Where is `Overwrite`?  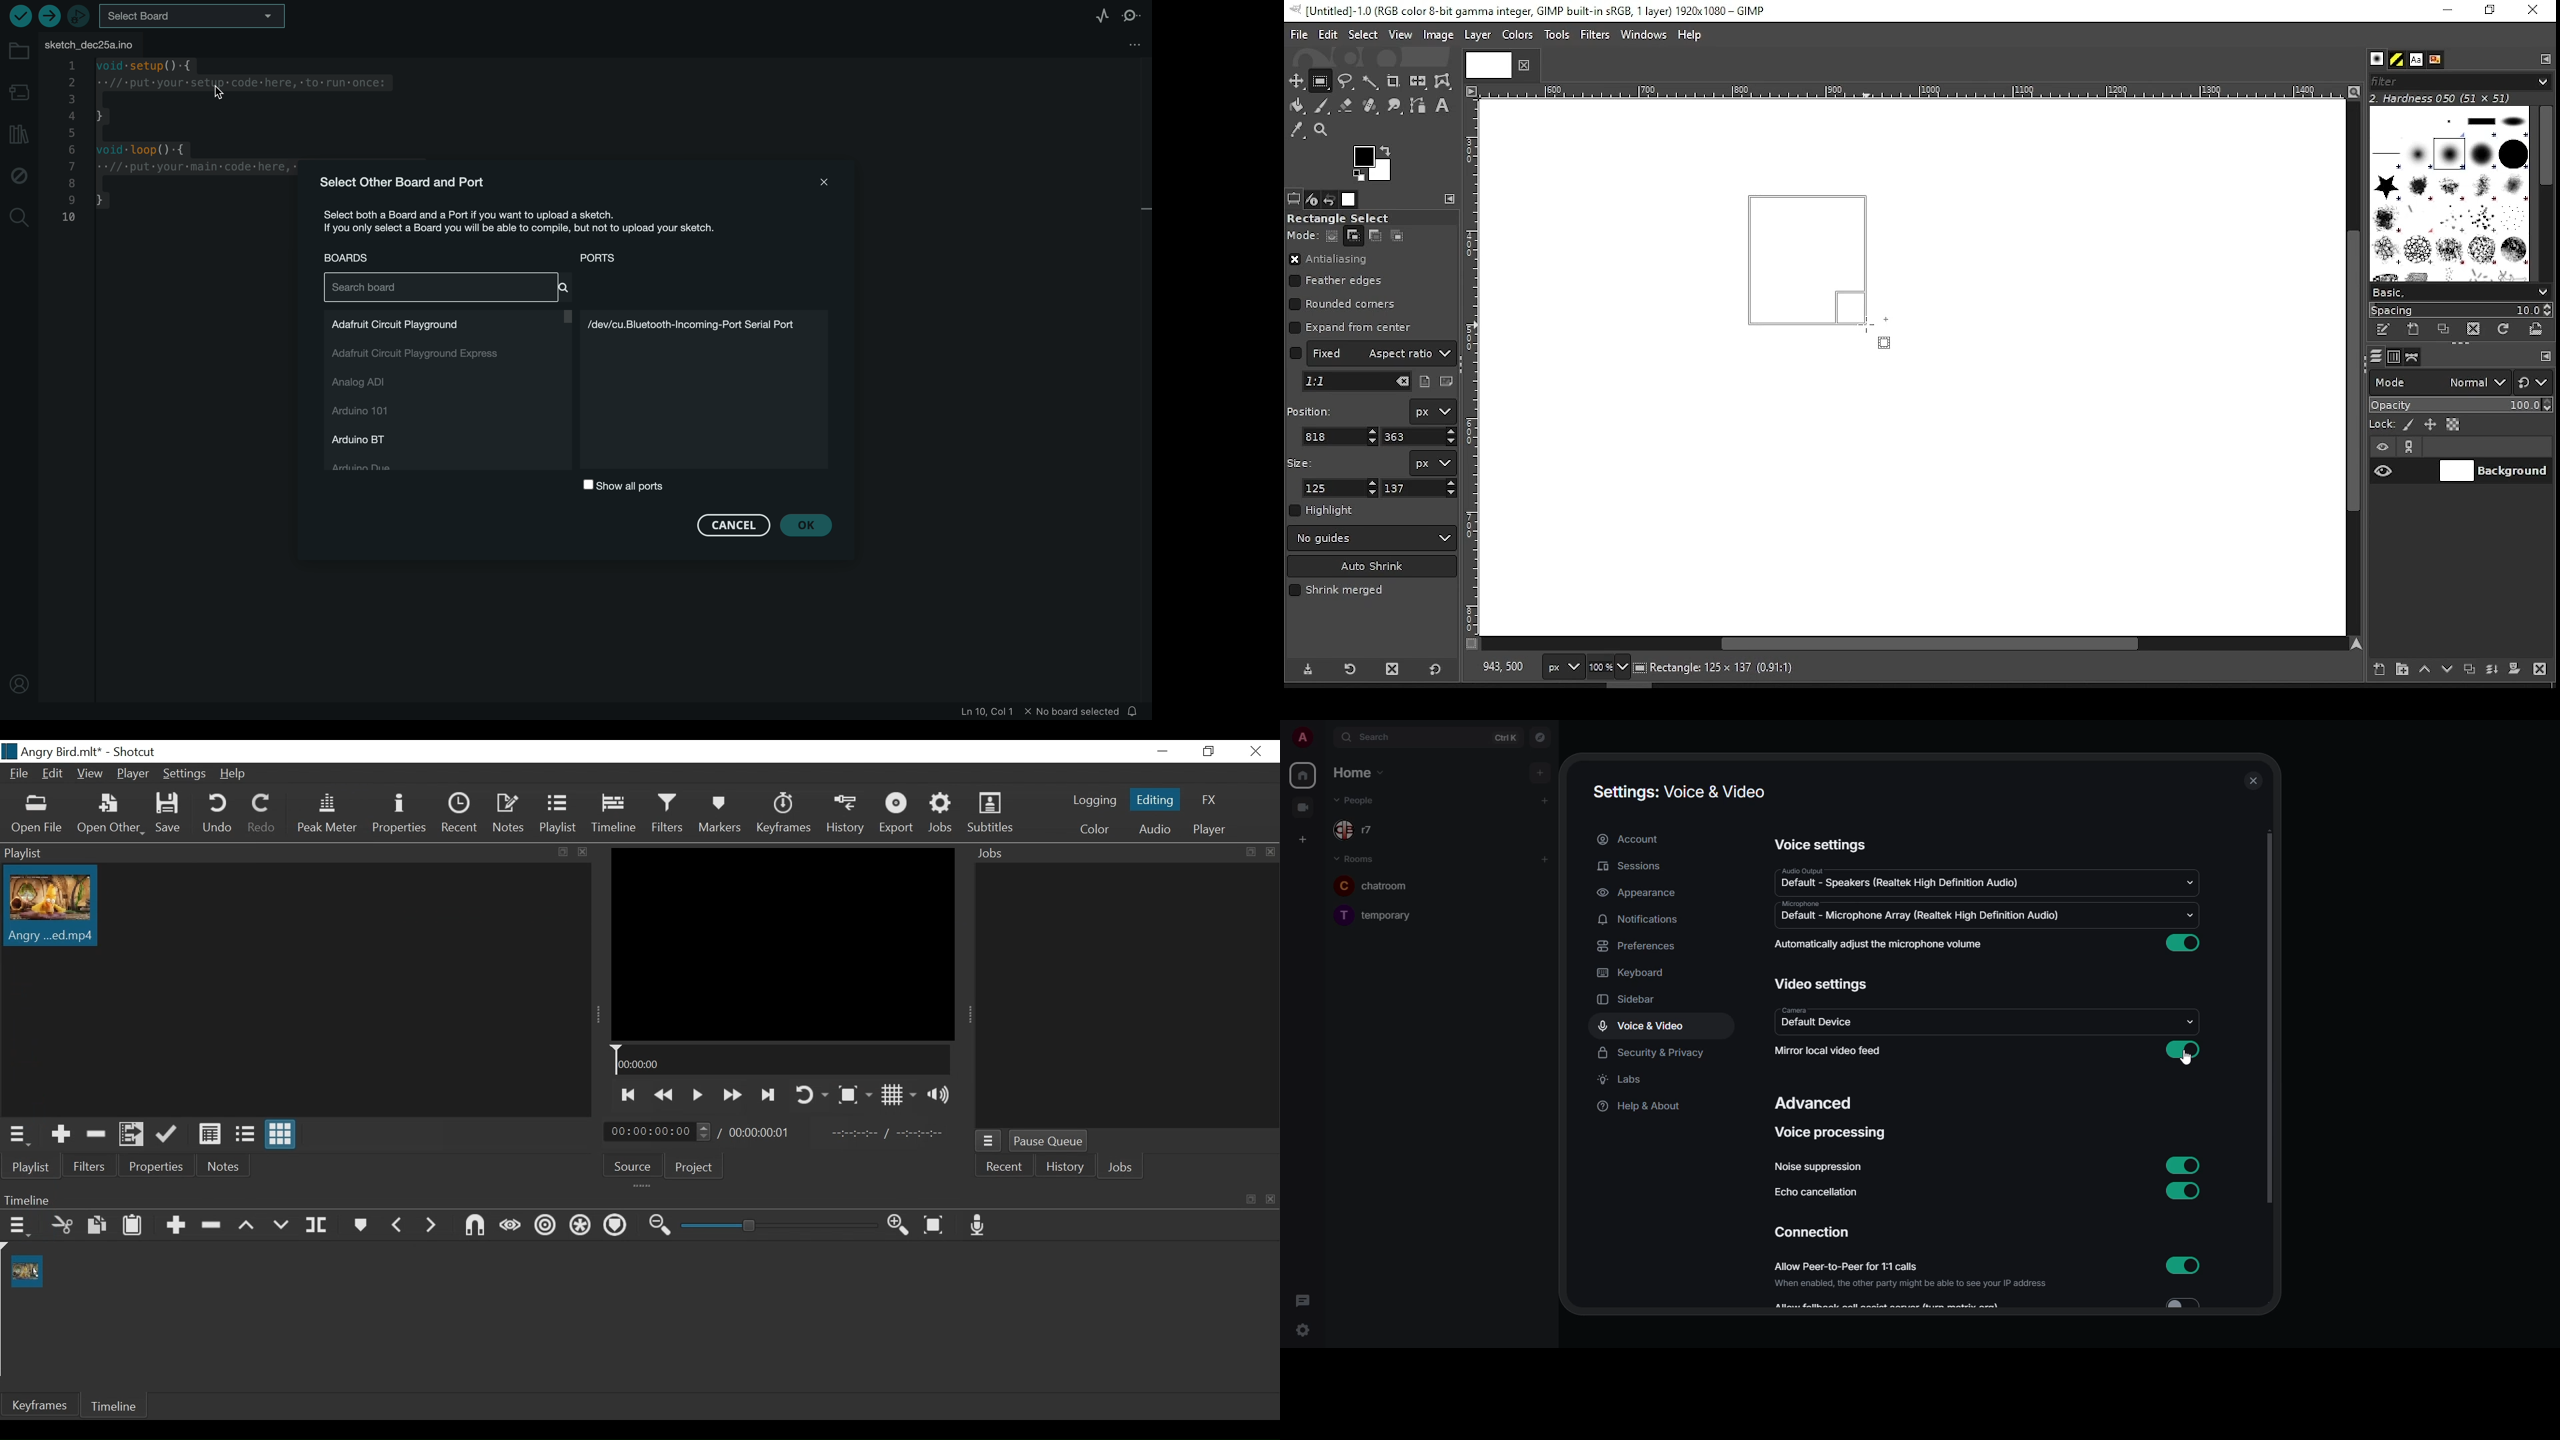 Overwrite is located at coordinates (279, 1226).